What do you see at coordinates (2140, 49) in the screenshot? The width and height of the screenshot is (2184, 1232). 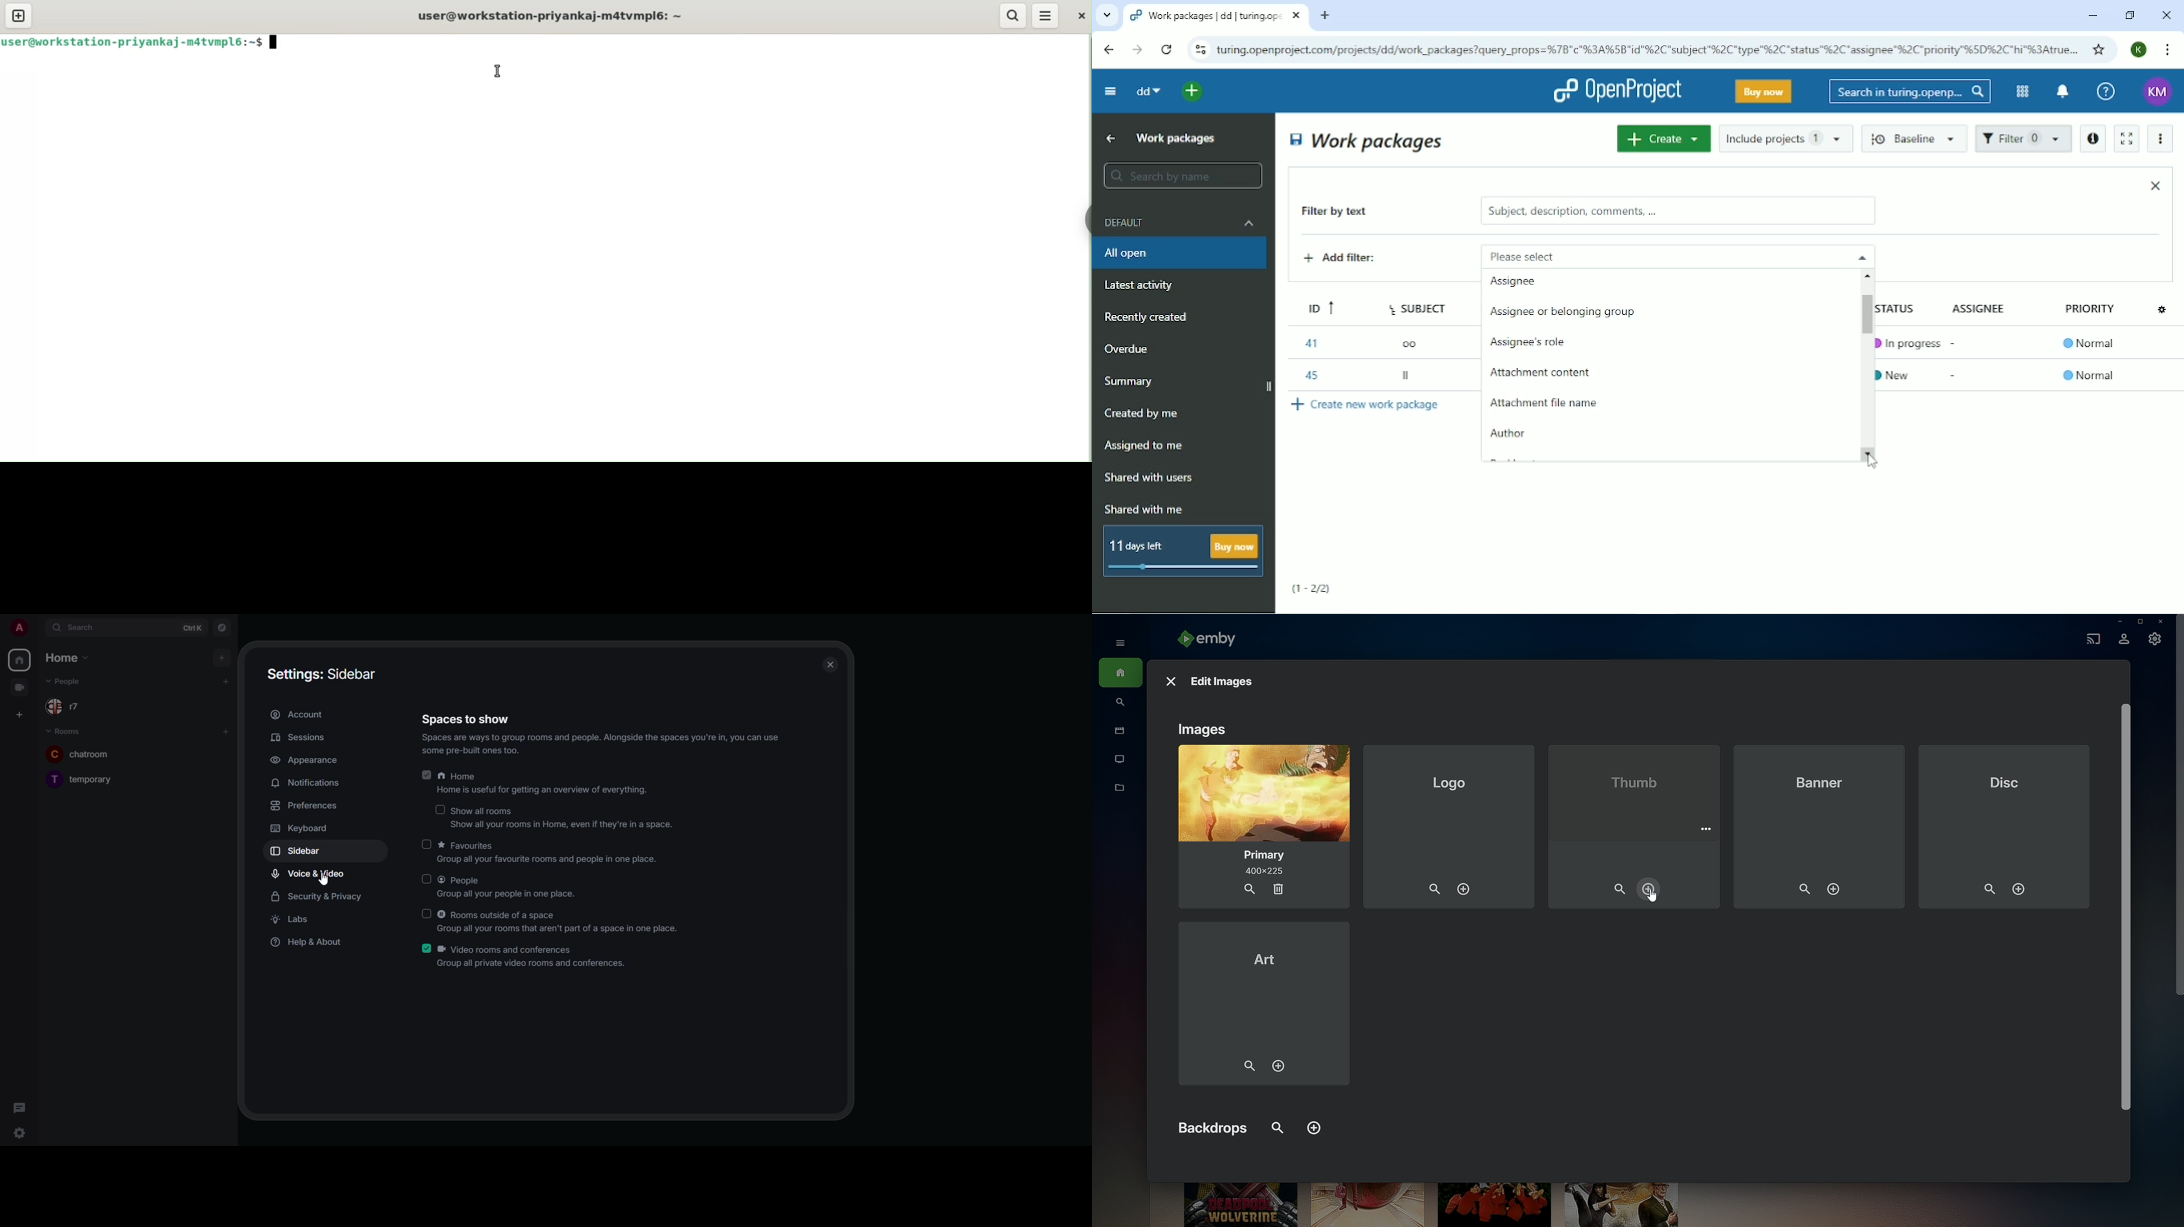 I see `Account` at bounding box center [2140, 49].